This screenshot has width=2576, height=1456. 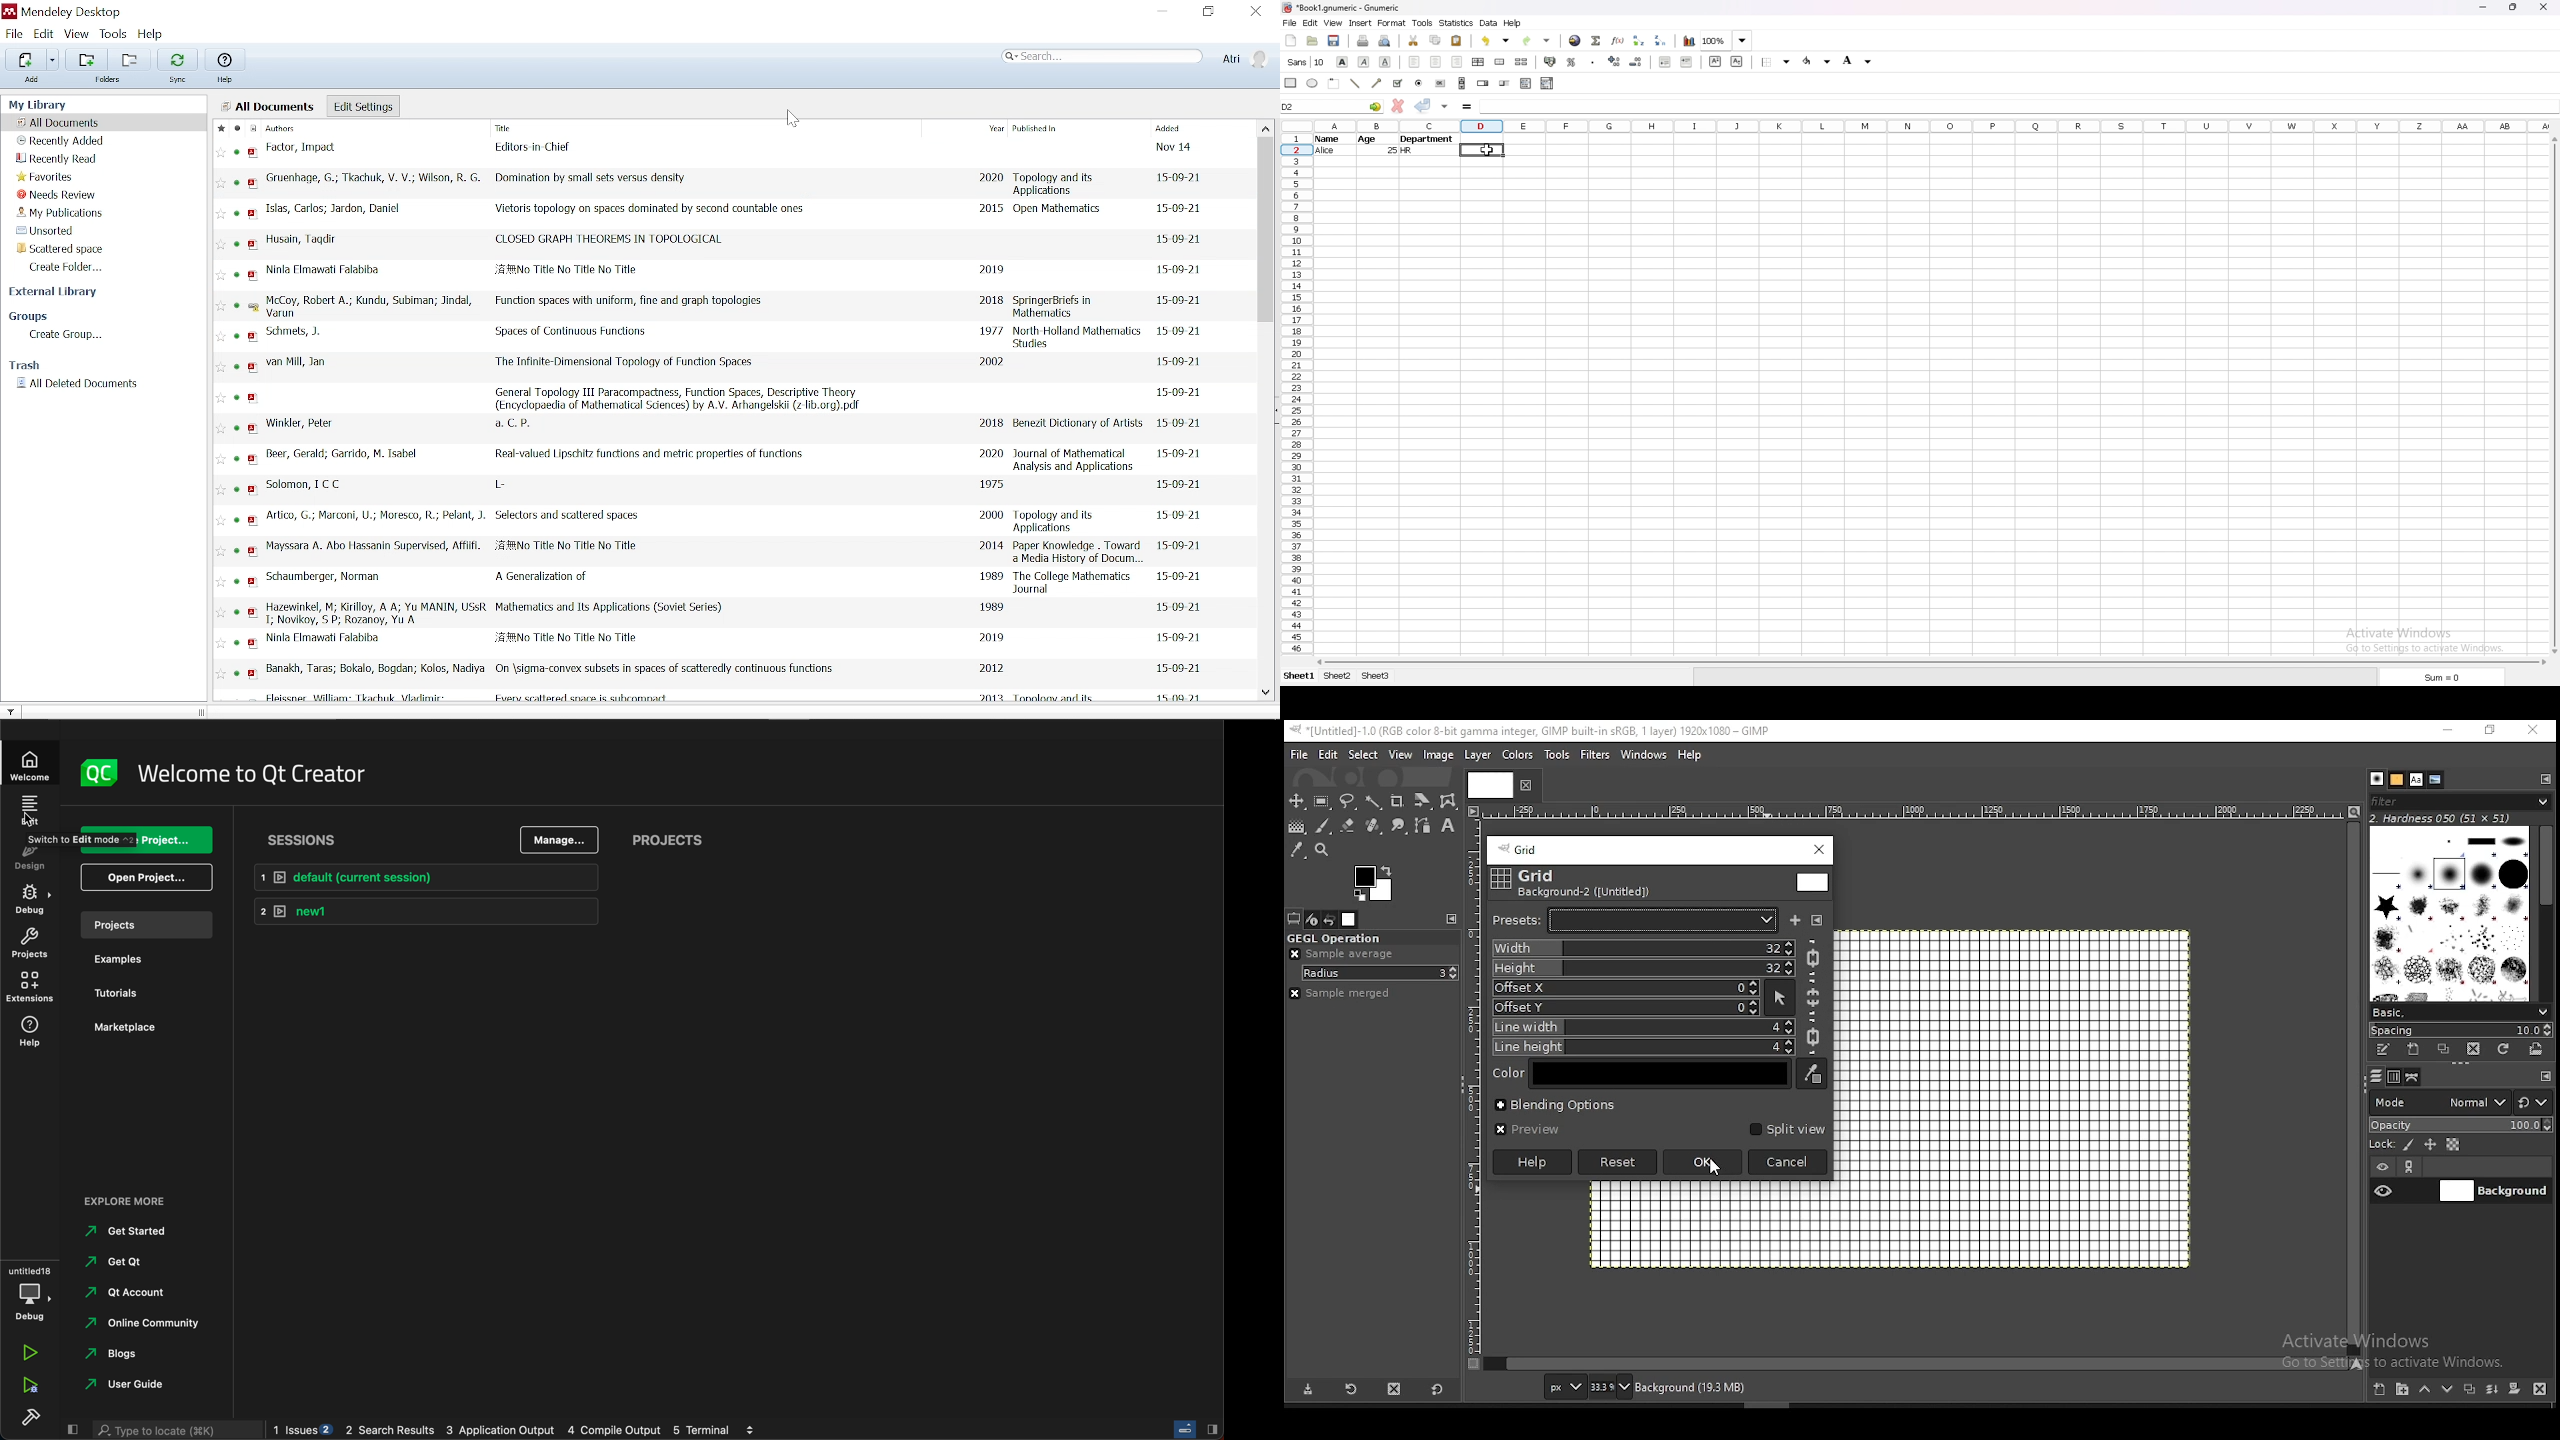 What do you see at coordinates (68, 12) in the screenshot?
I see `Mendeley desktop` at bounding box center [68, 12].